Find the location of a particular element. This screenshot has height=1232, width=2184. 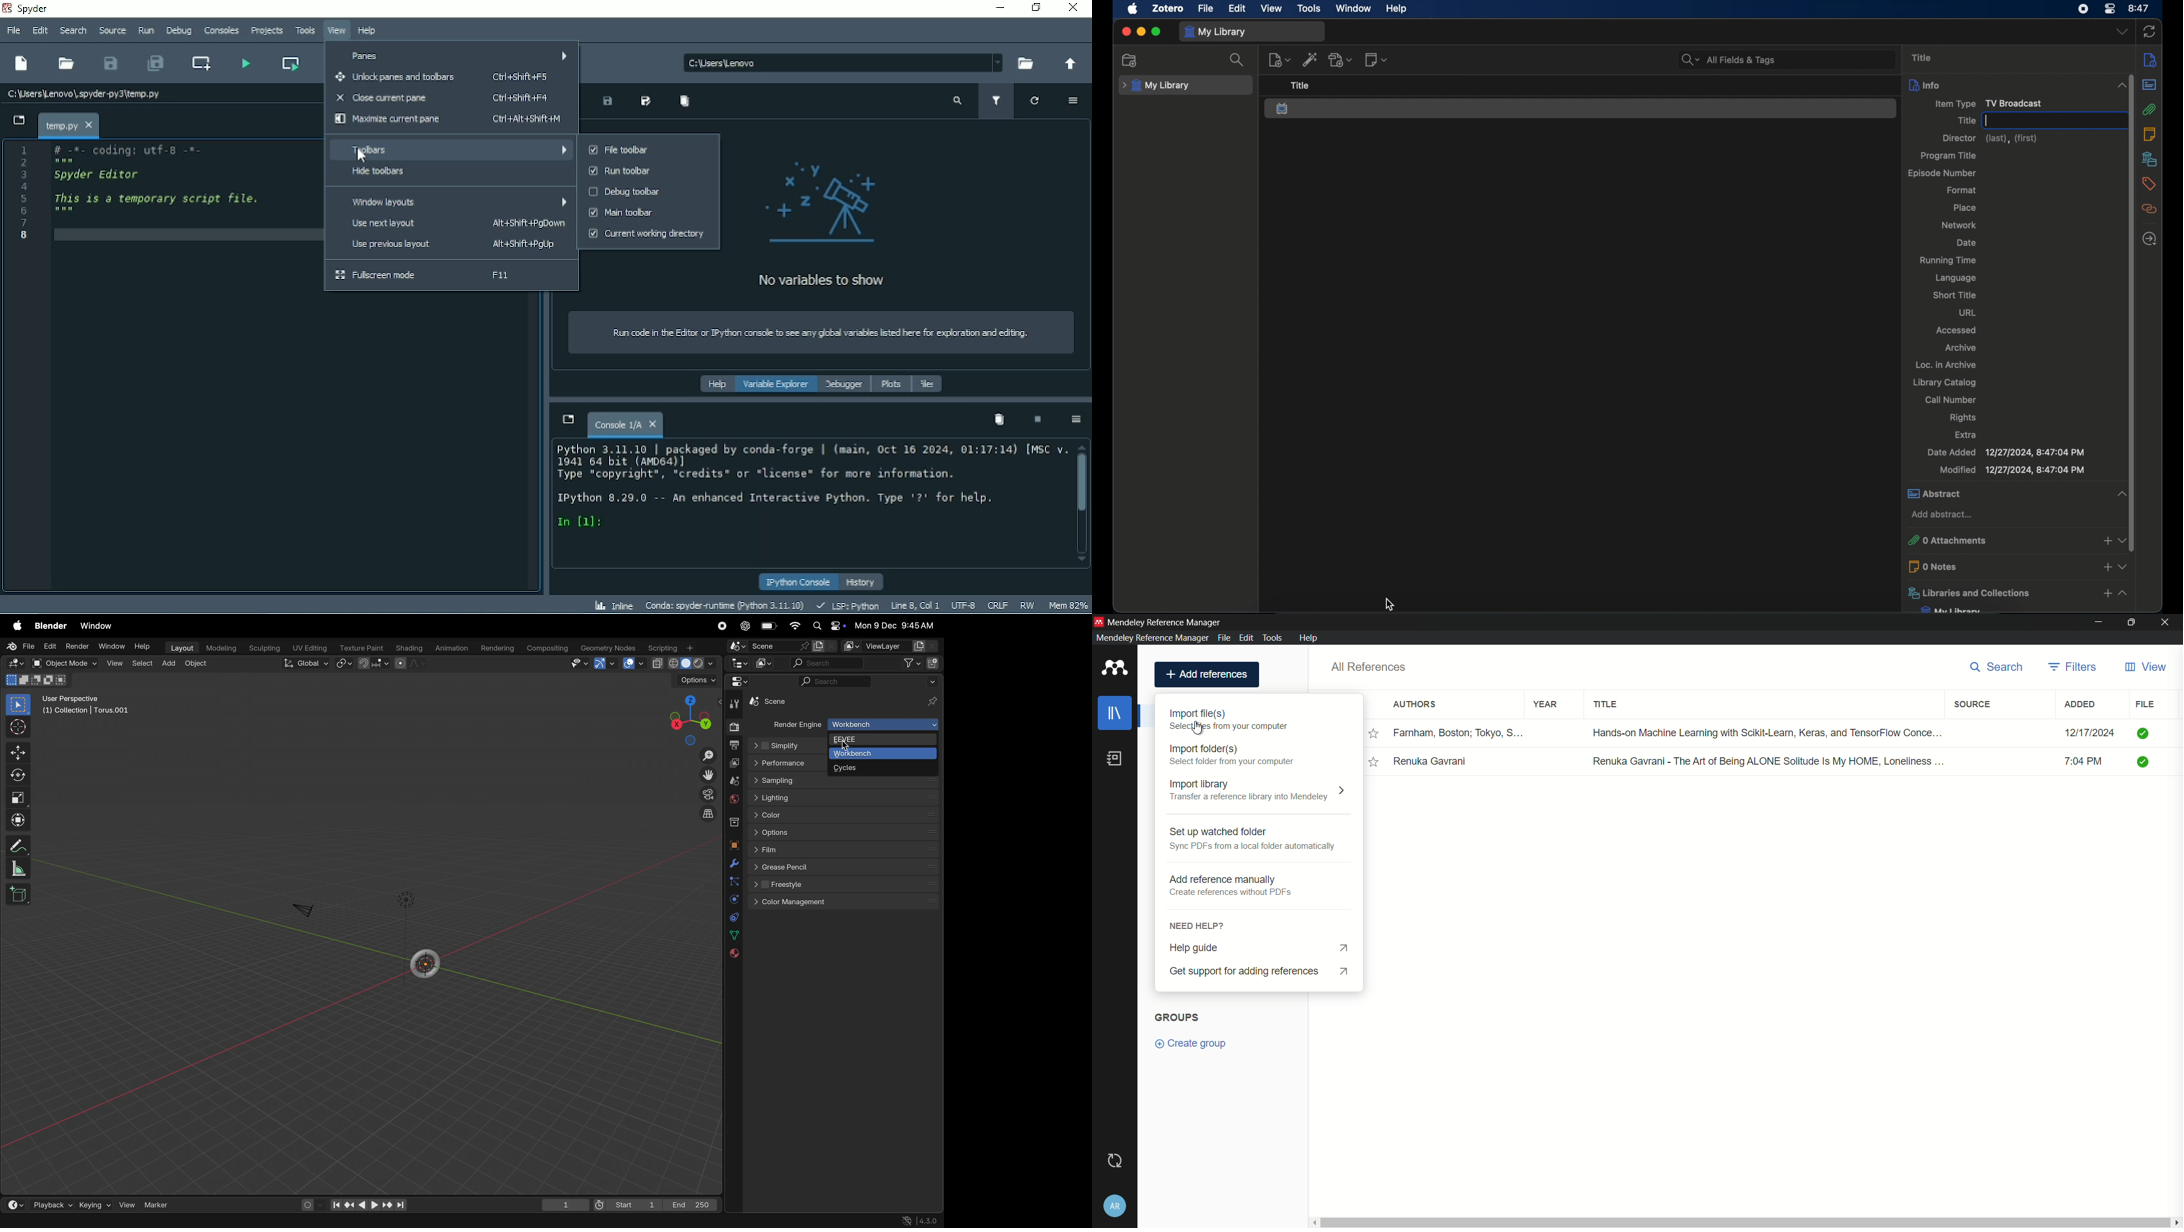

select boss is located at coordinates (21, 705).